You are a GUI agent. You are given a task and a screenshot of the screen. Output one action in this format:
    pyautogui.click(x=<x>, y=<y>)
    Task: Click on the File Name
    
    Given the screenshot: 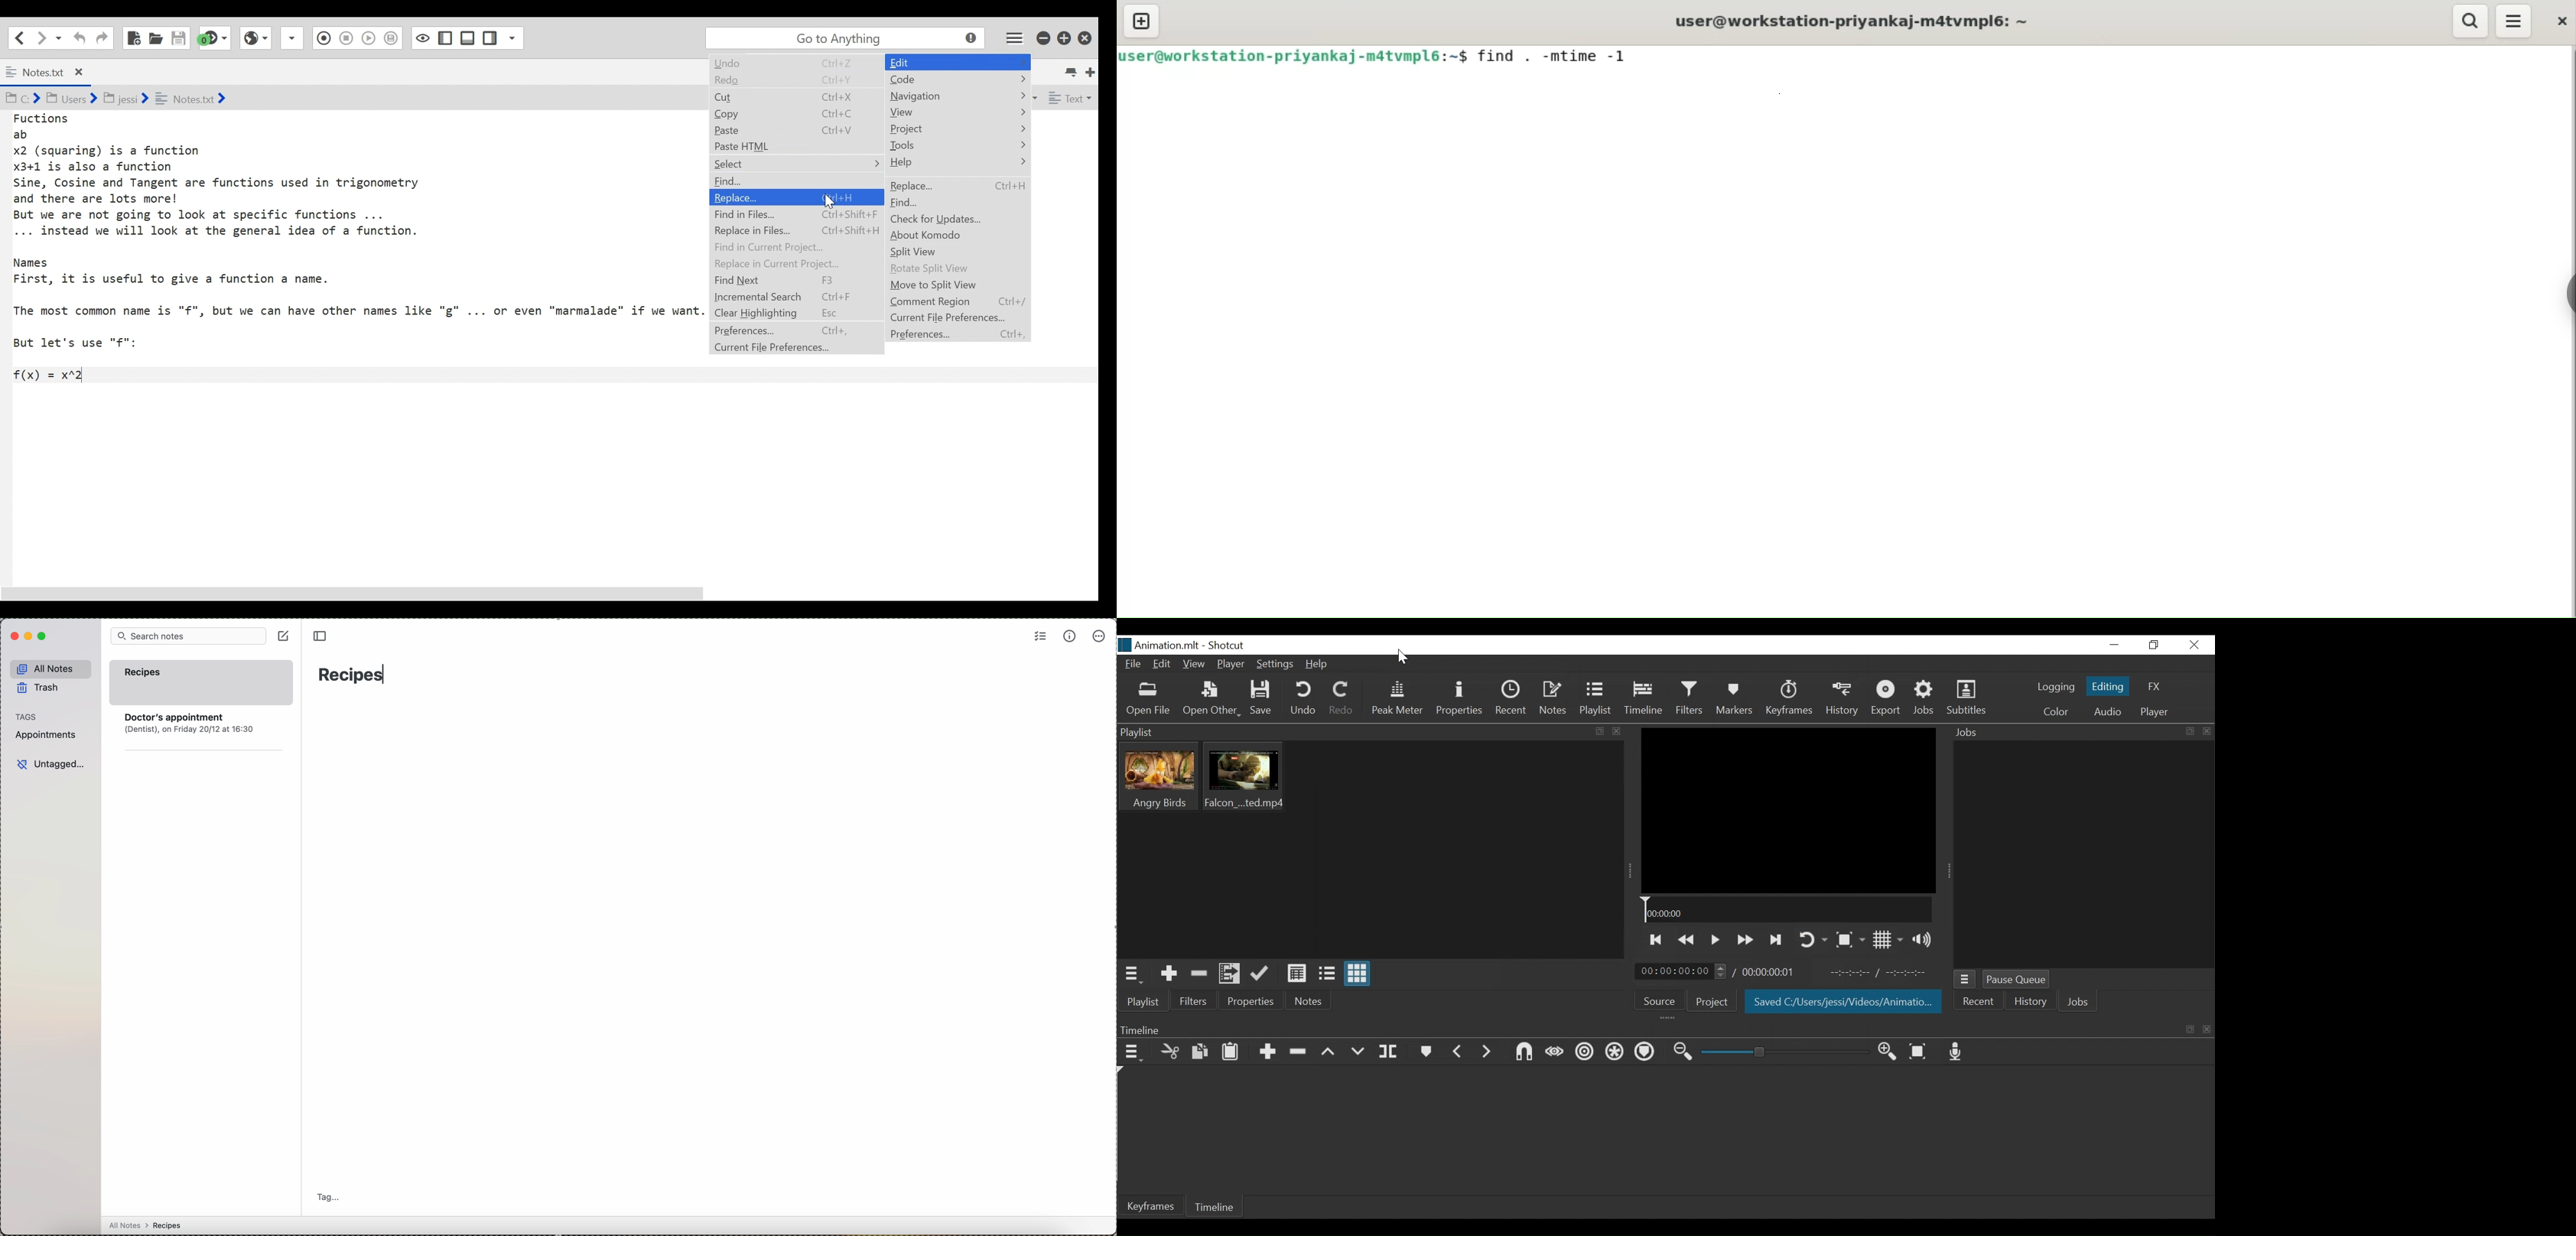 What is the action you would take?
    pyautogui.click(x=1159, y=645)
    